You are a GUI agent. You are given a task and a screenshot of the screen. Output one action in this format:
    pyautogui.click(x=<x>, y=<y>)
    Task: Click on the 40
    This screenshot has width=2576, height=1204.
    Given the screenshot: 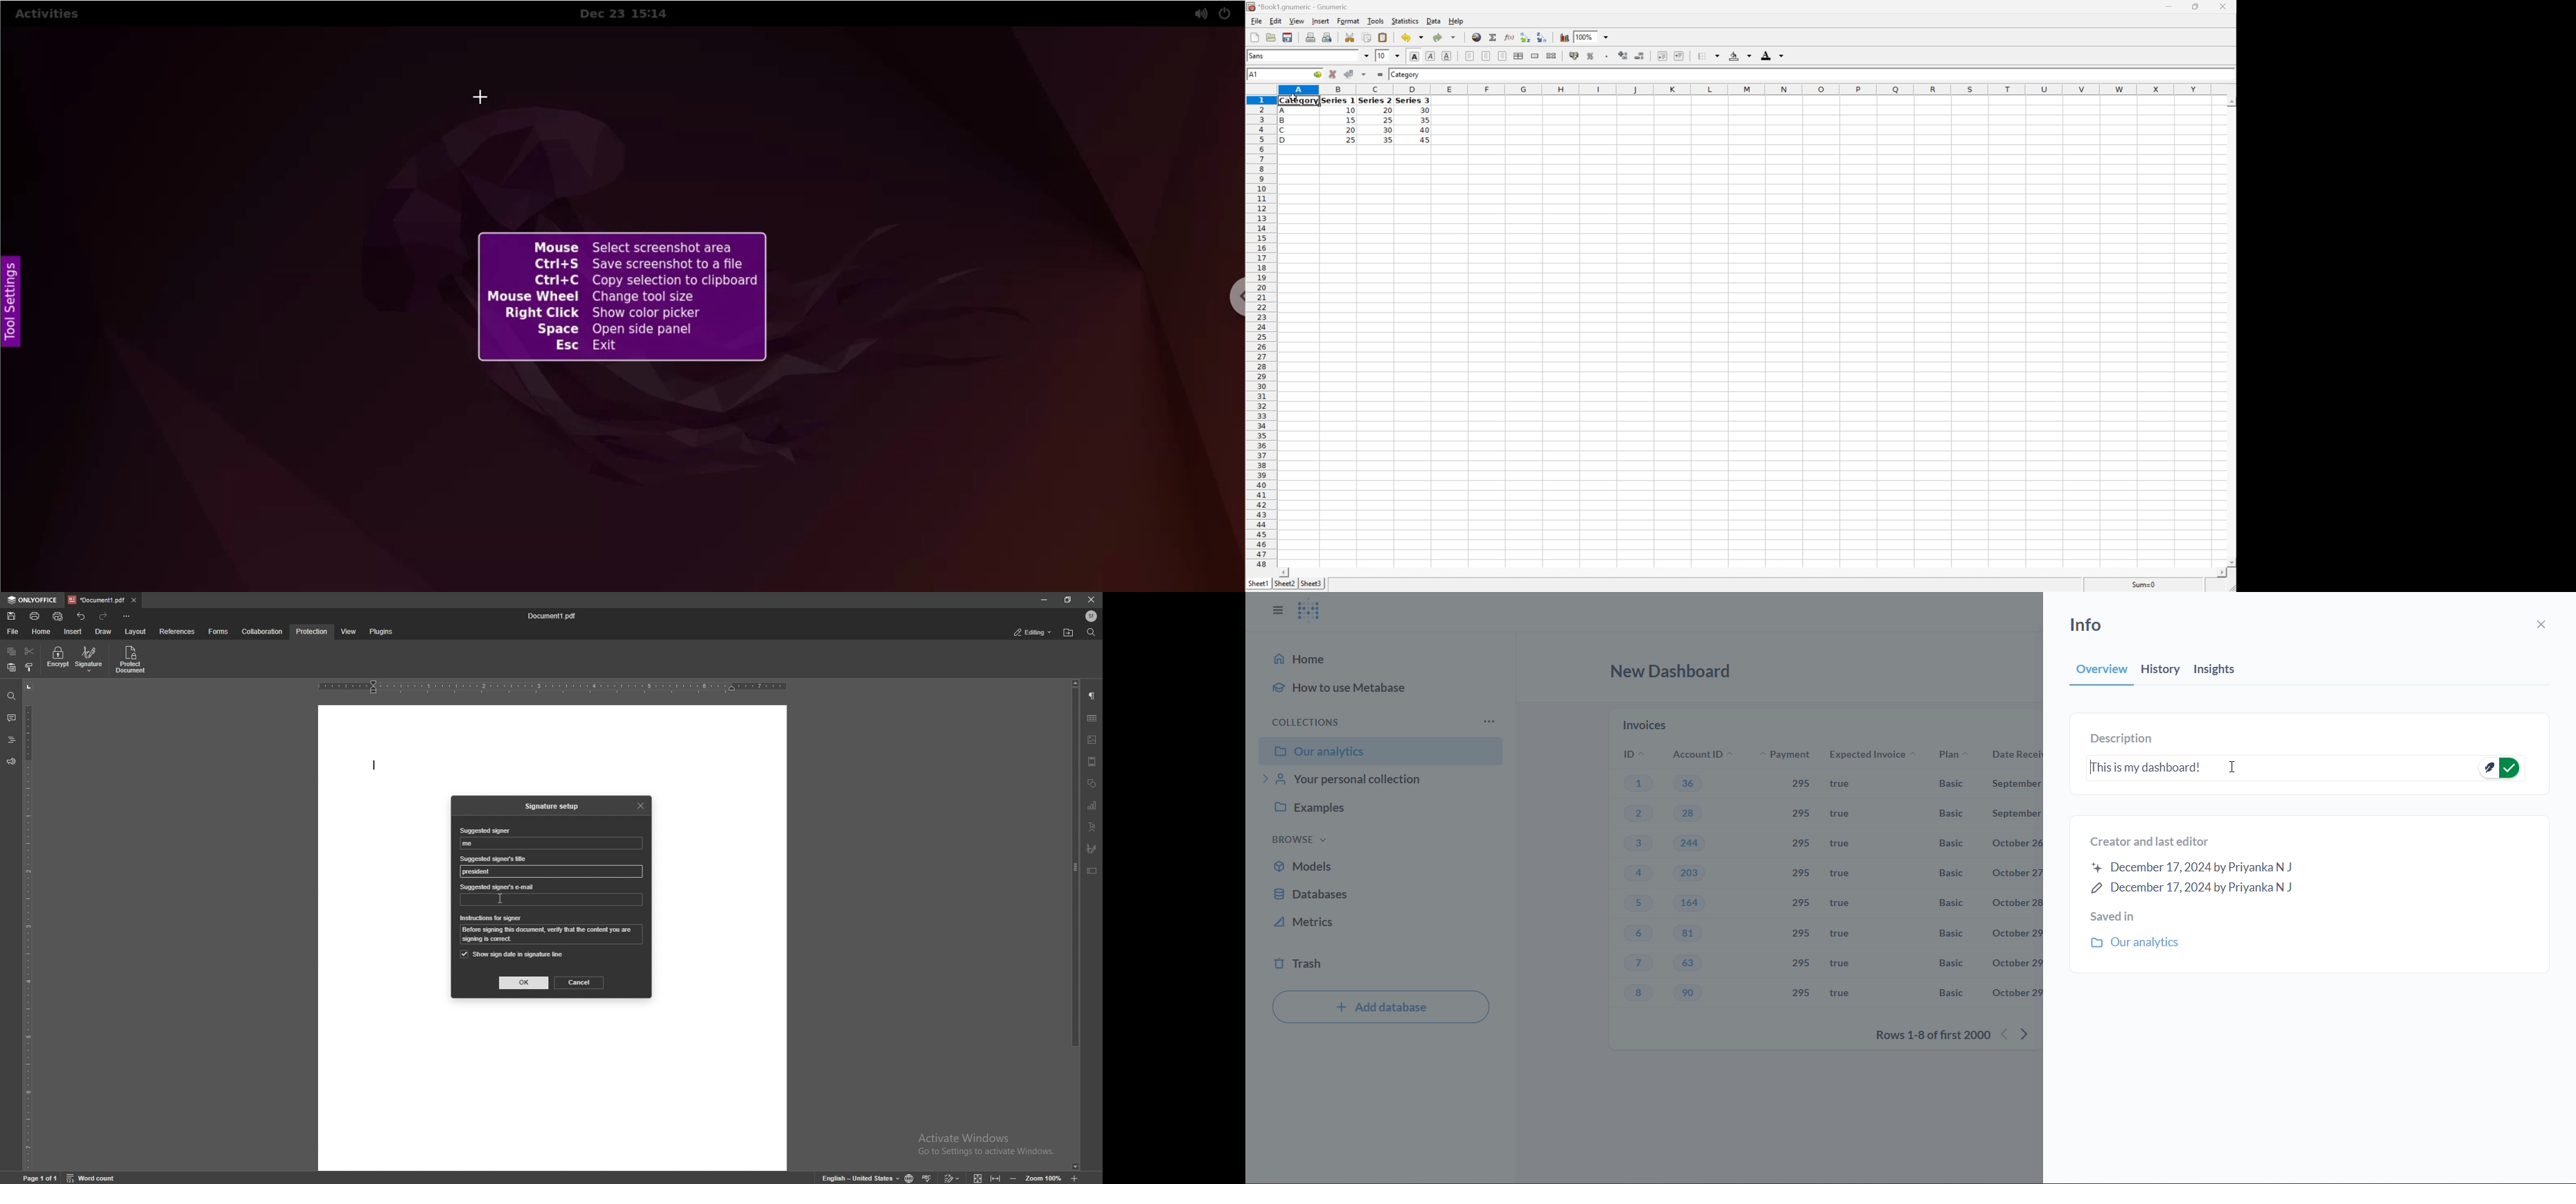 What is the action you would take?
    pyautogui.click(x=1425, y=129)
    